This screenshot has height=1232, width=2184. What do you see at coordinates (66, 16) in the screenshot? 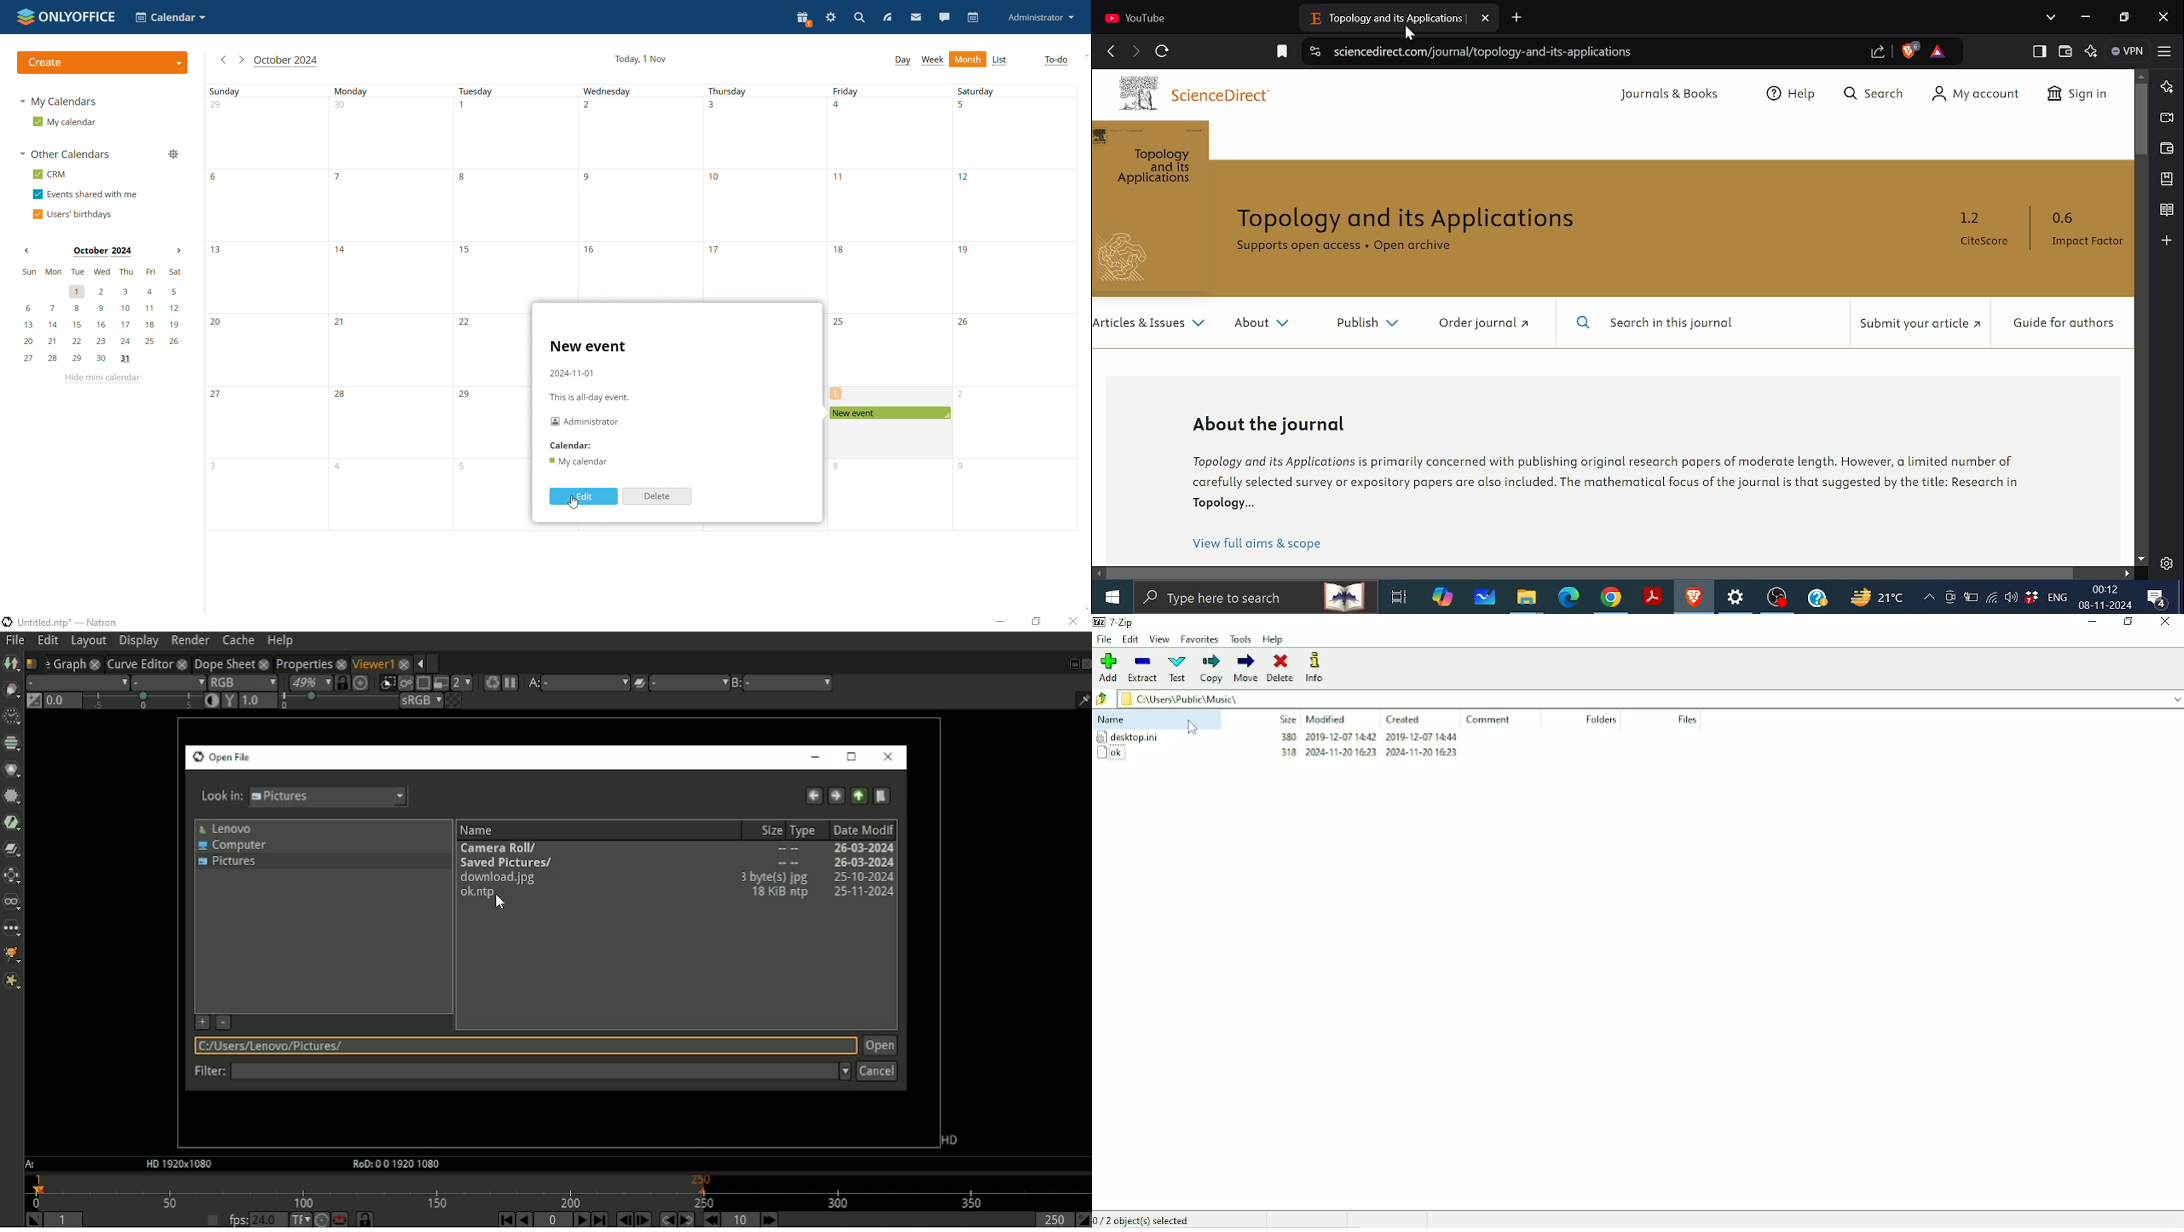
I see `logo` at bounding box center [66, 16].